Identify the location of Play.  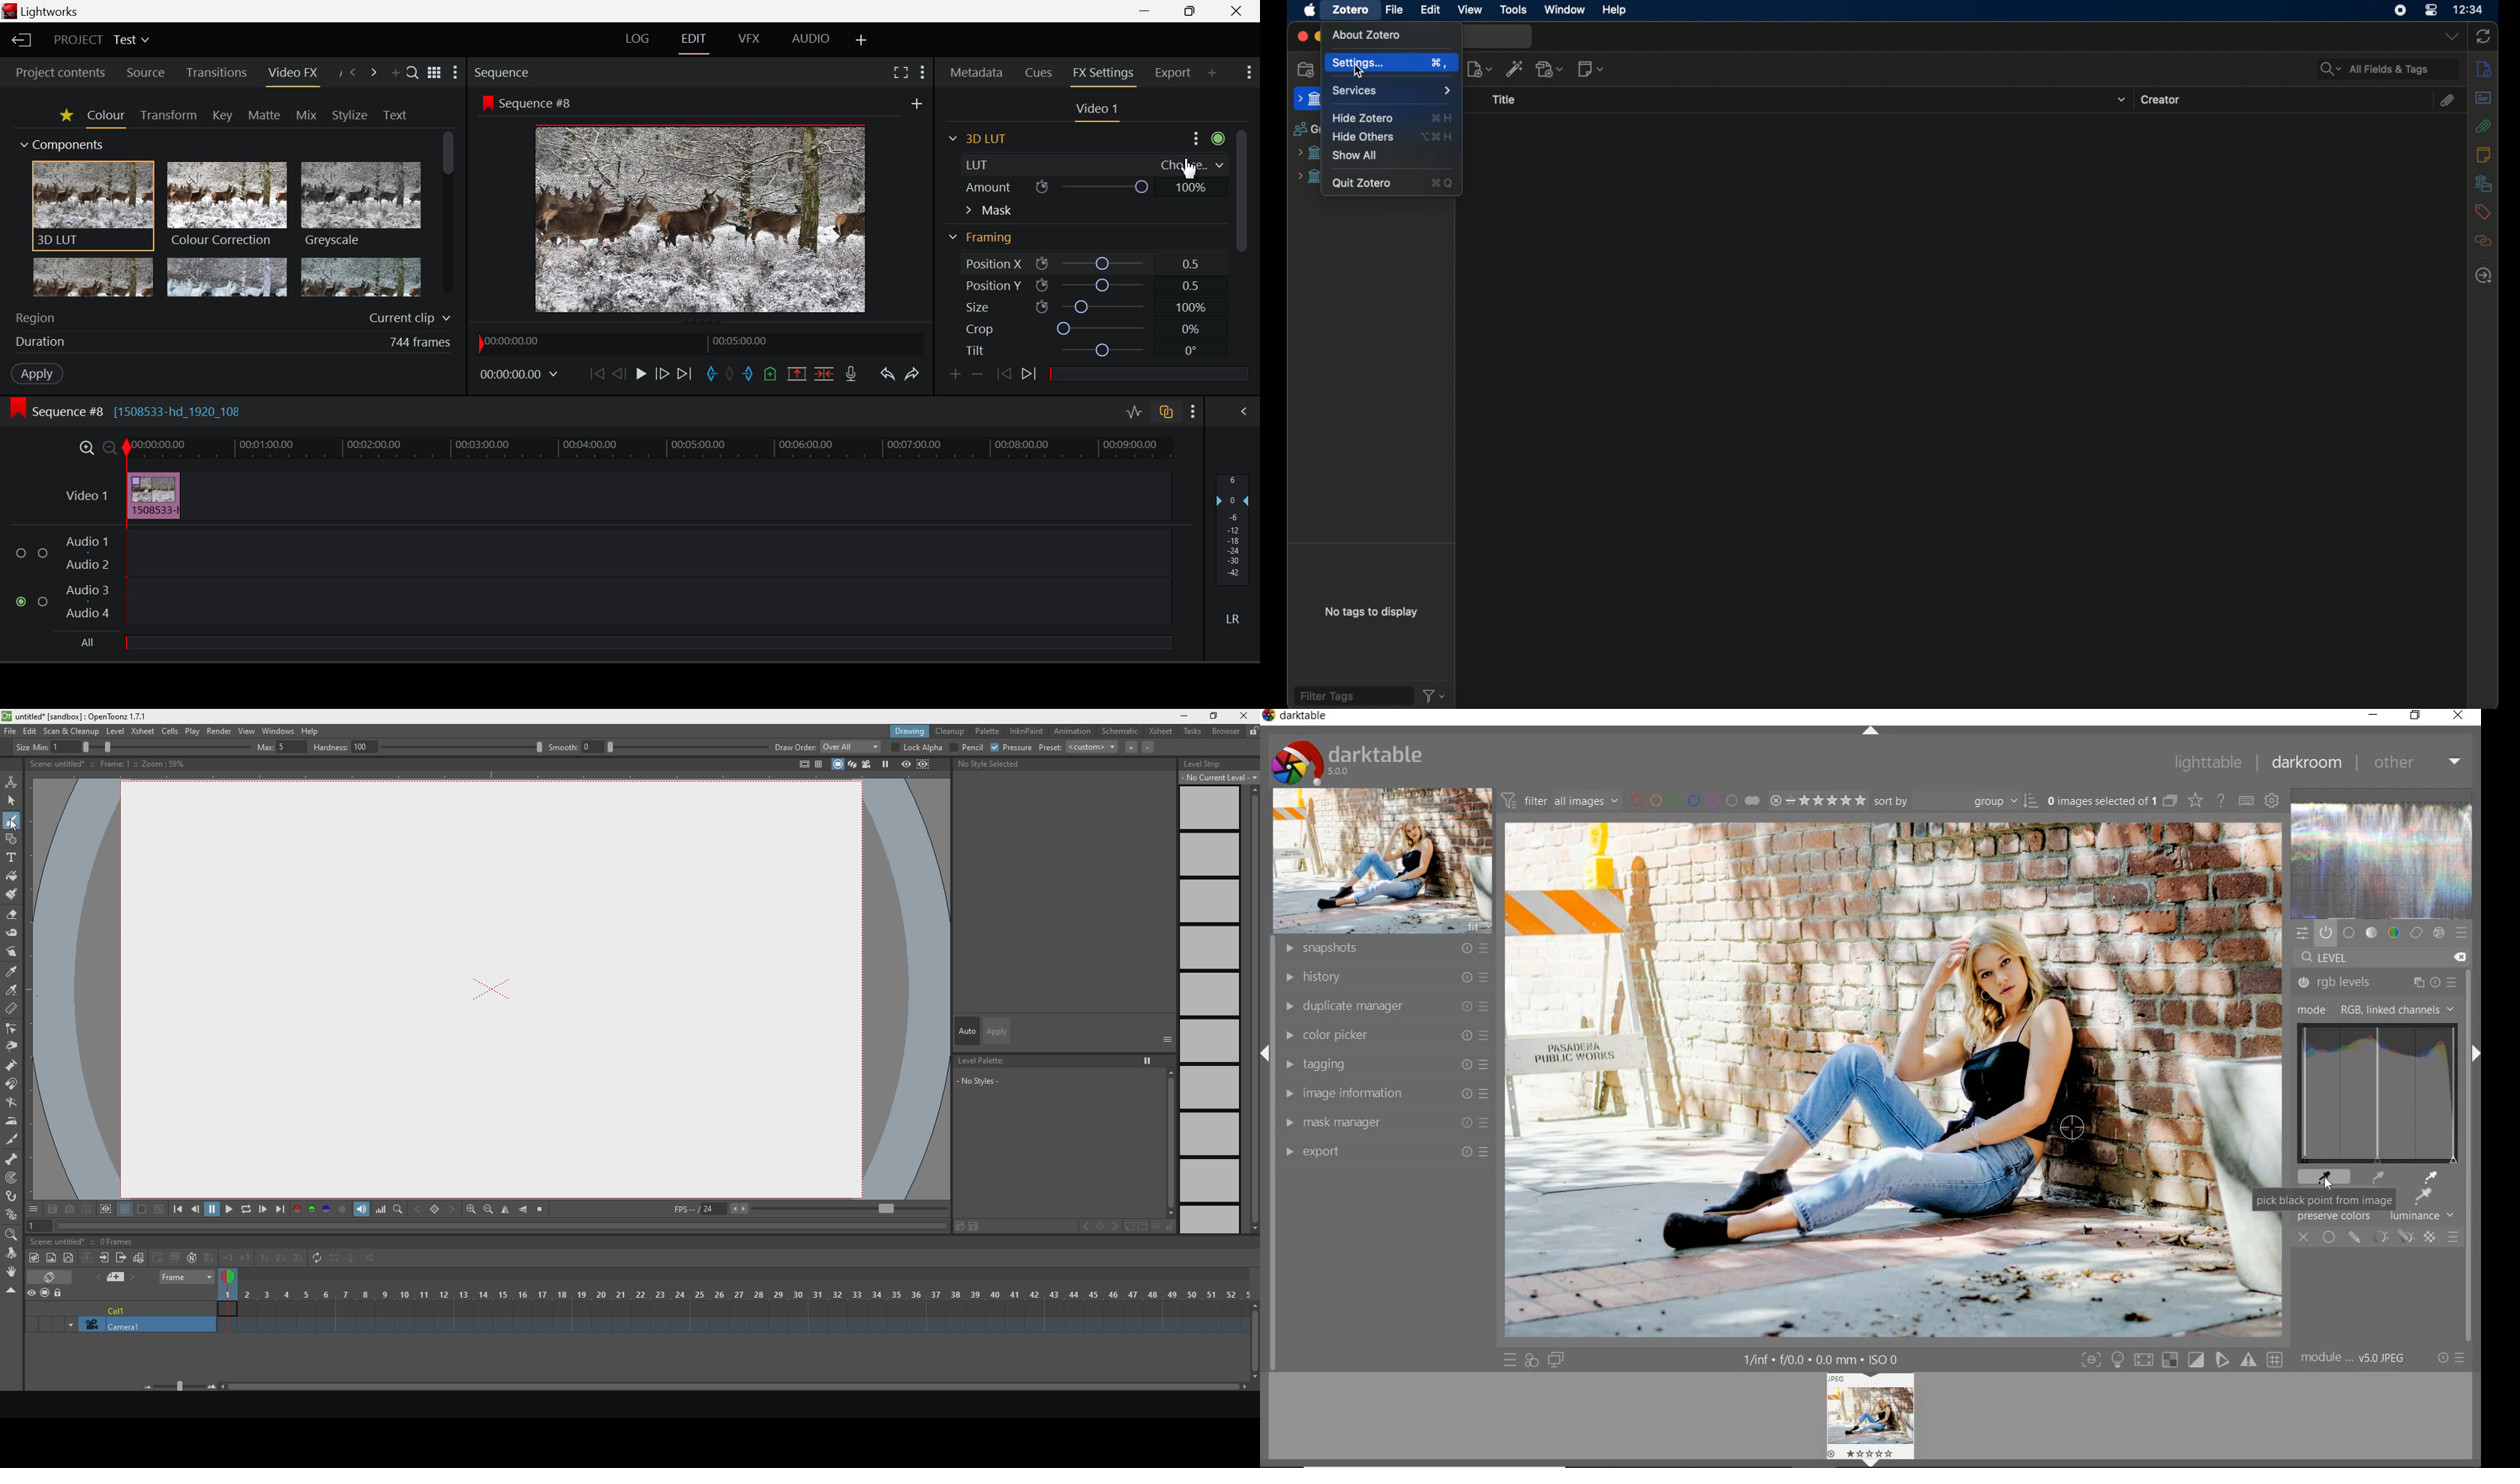
(639, 374).